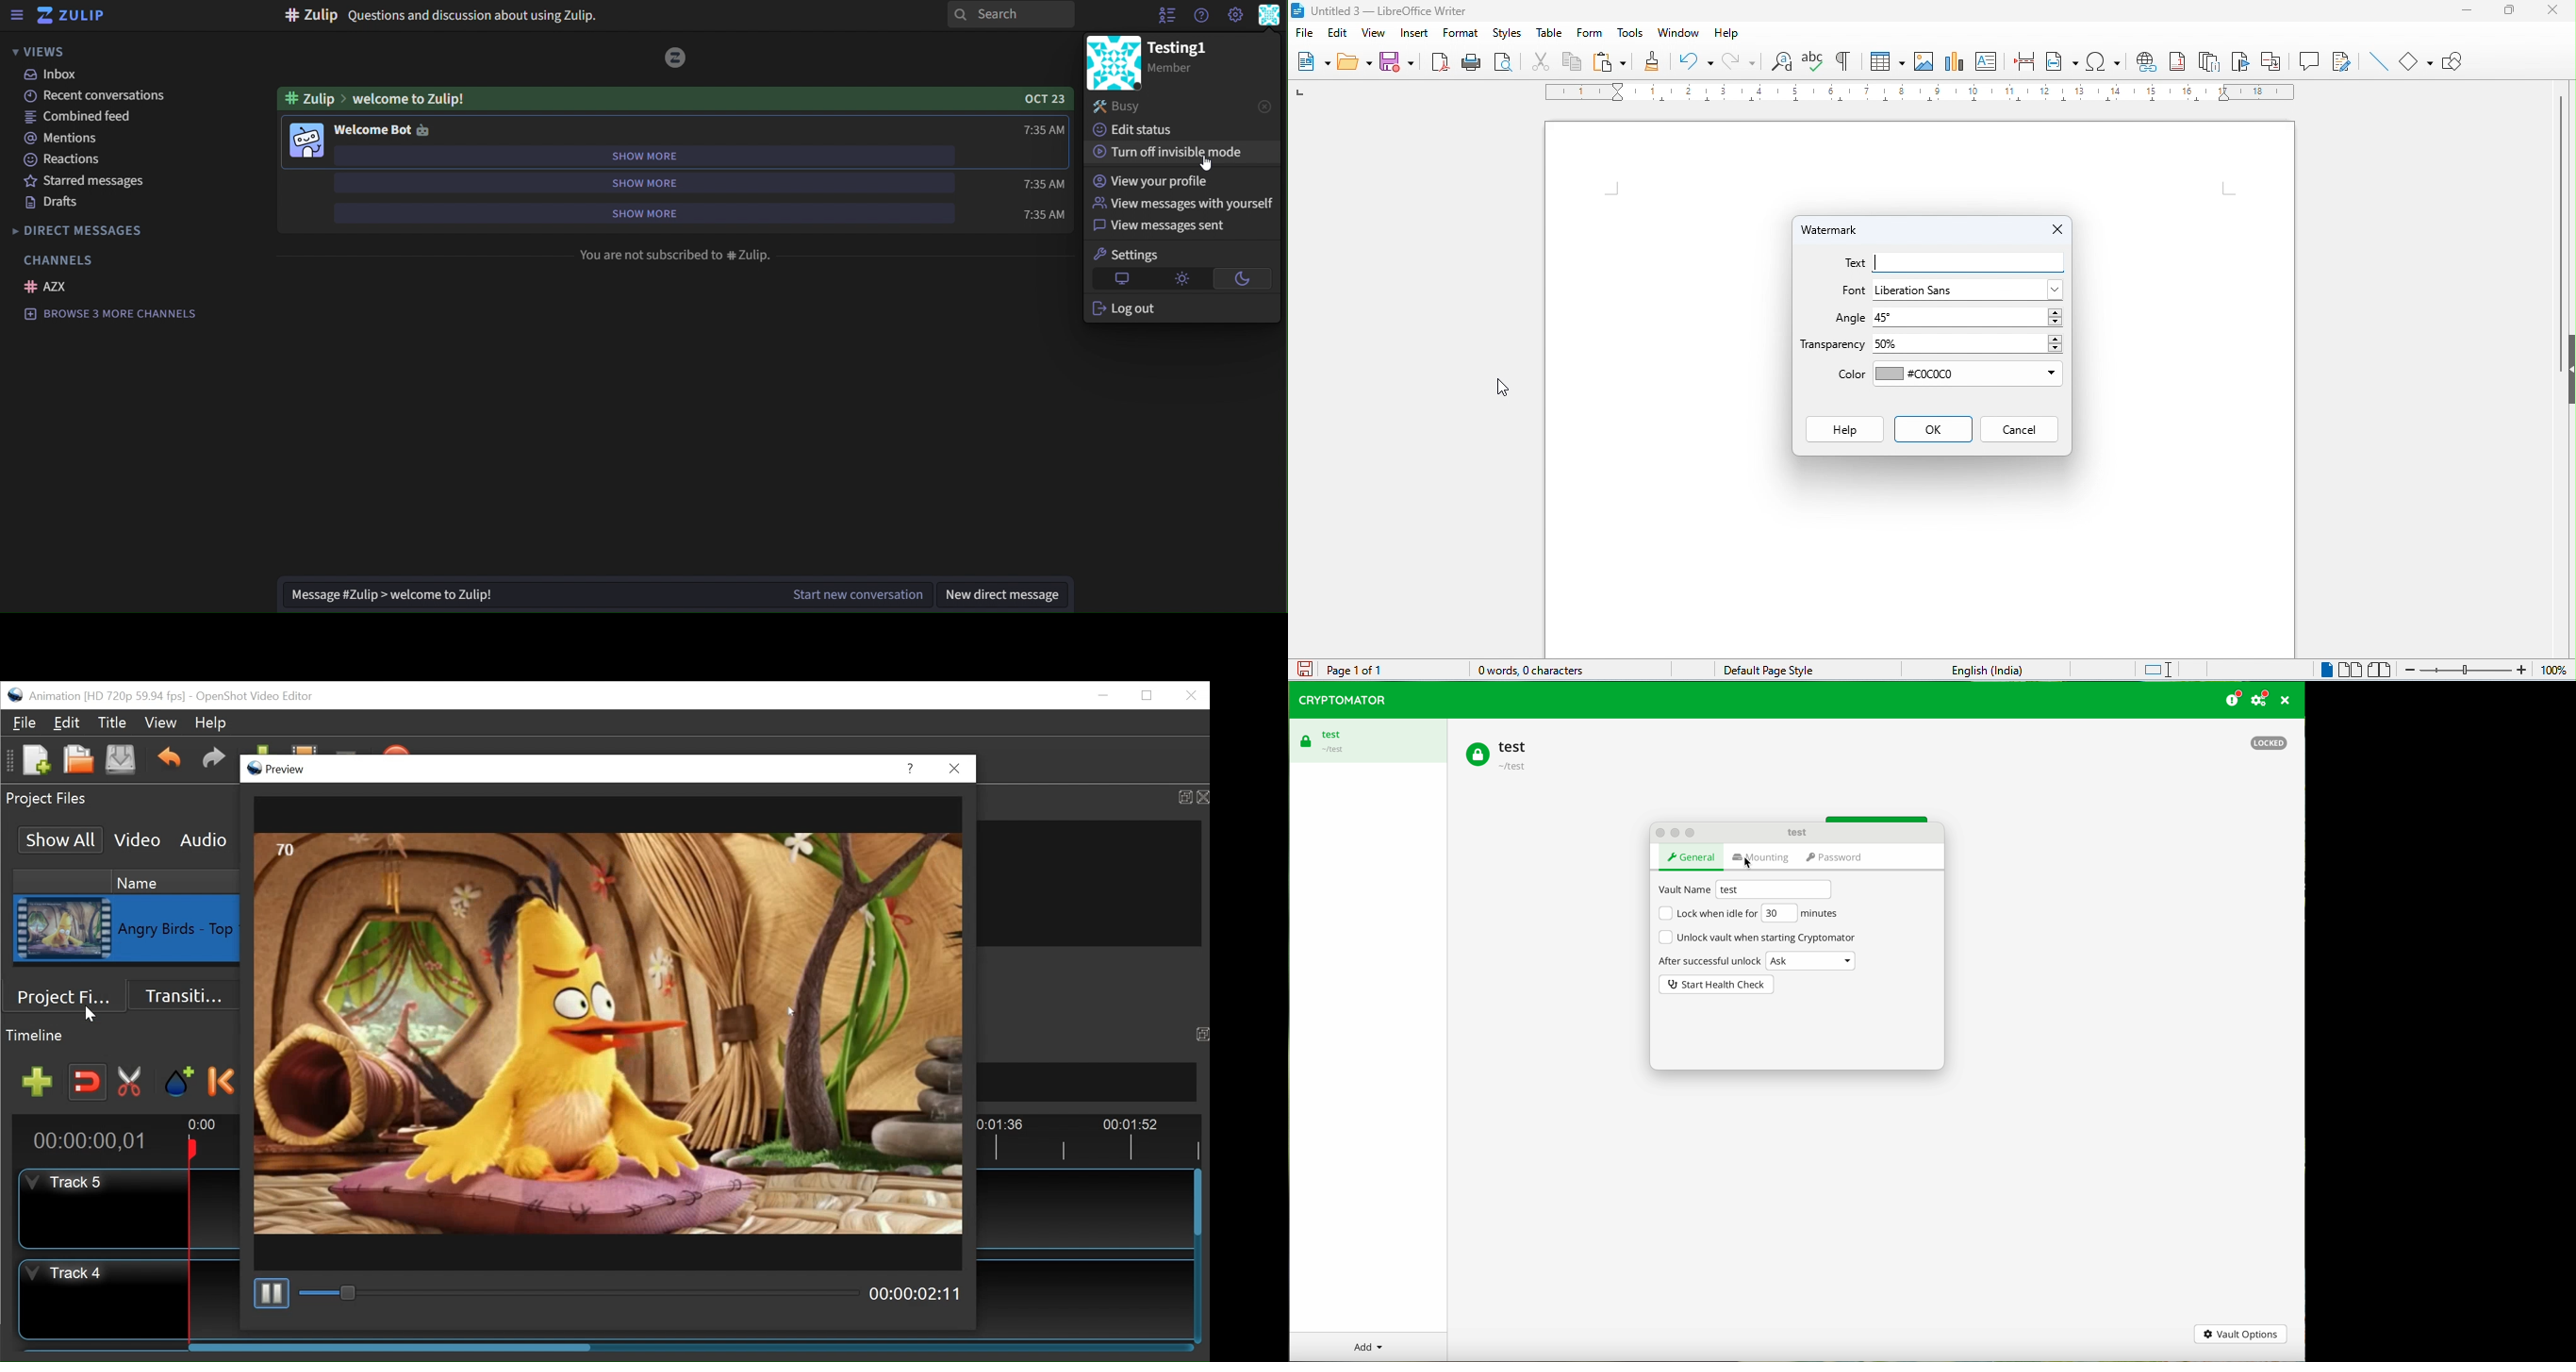 This screenshot has width=2576, height=1372. Describe the element at coordinates (1039, 184) in the screenshot. I see `time` at that location.